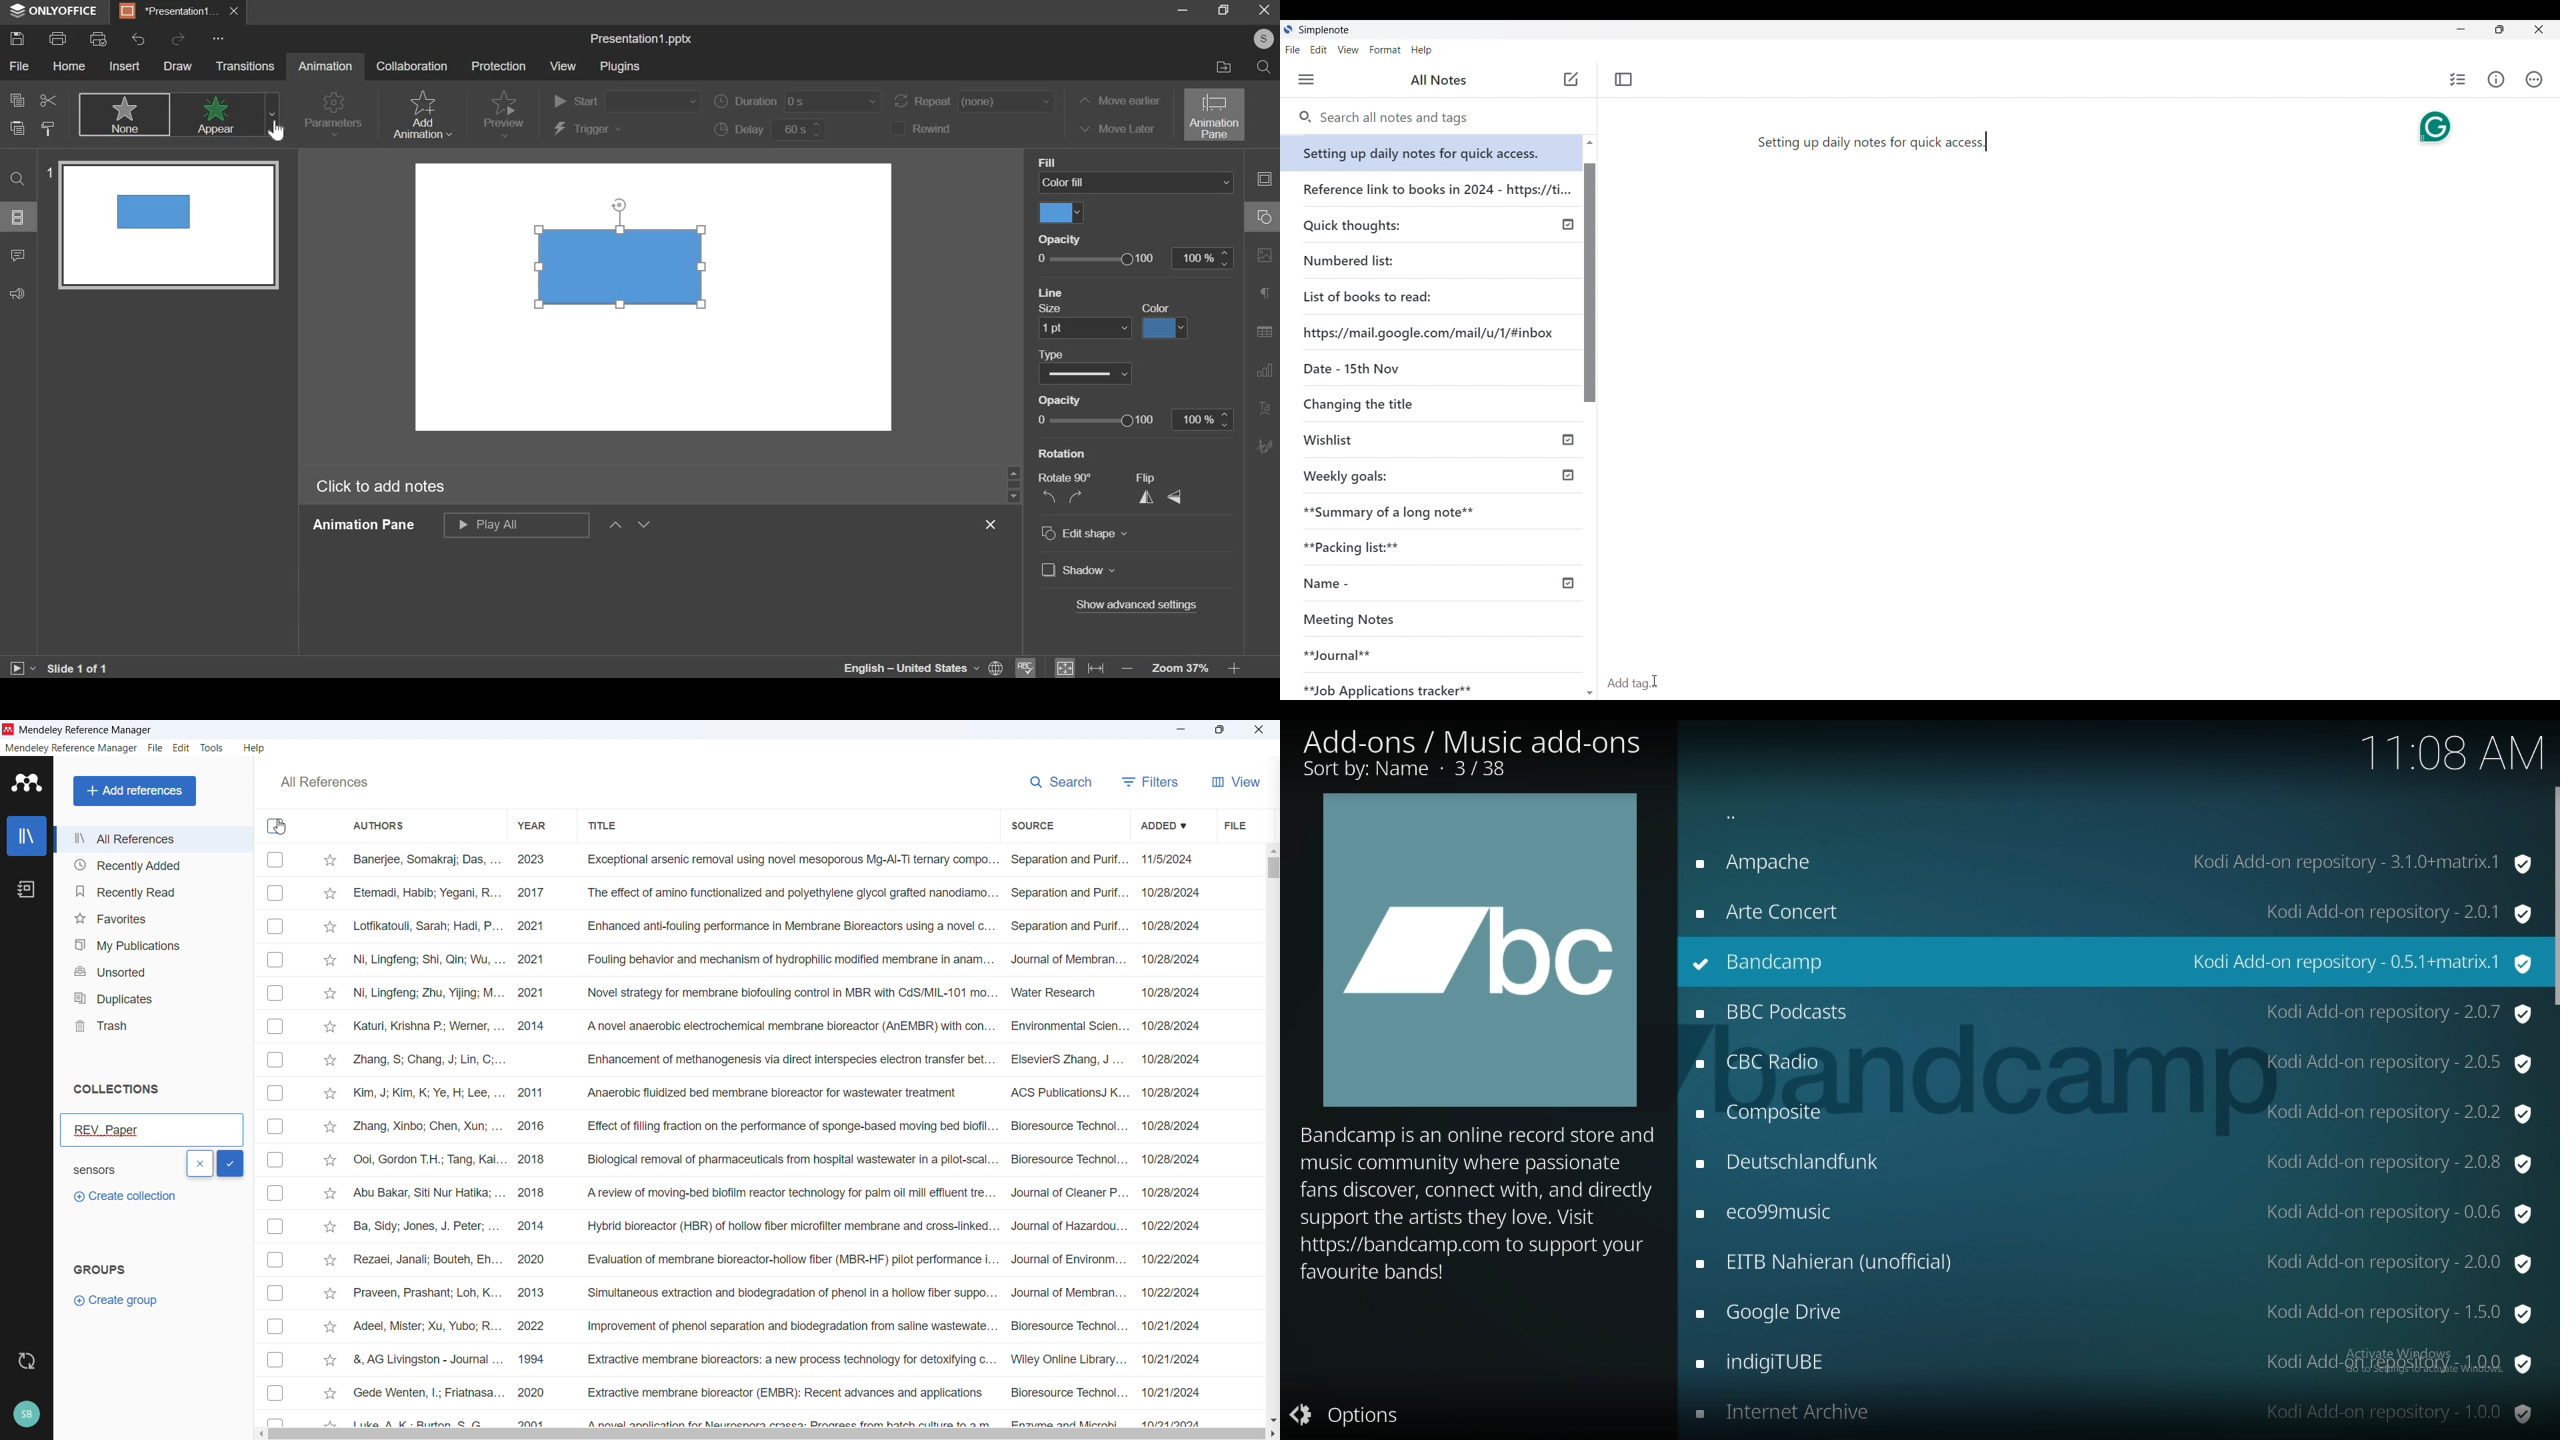 This screenshot has height=1456, width=2576. Describe the element at coordinates (263, 1434) in the screenshot. I see `Scroll left ` at that location.